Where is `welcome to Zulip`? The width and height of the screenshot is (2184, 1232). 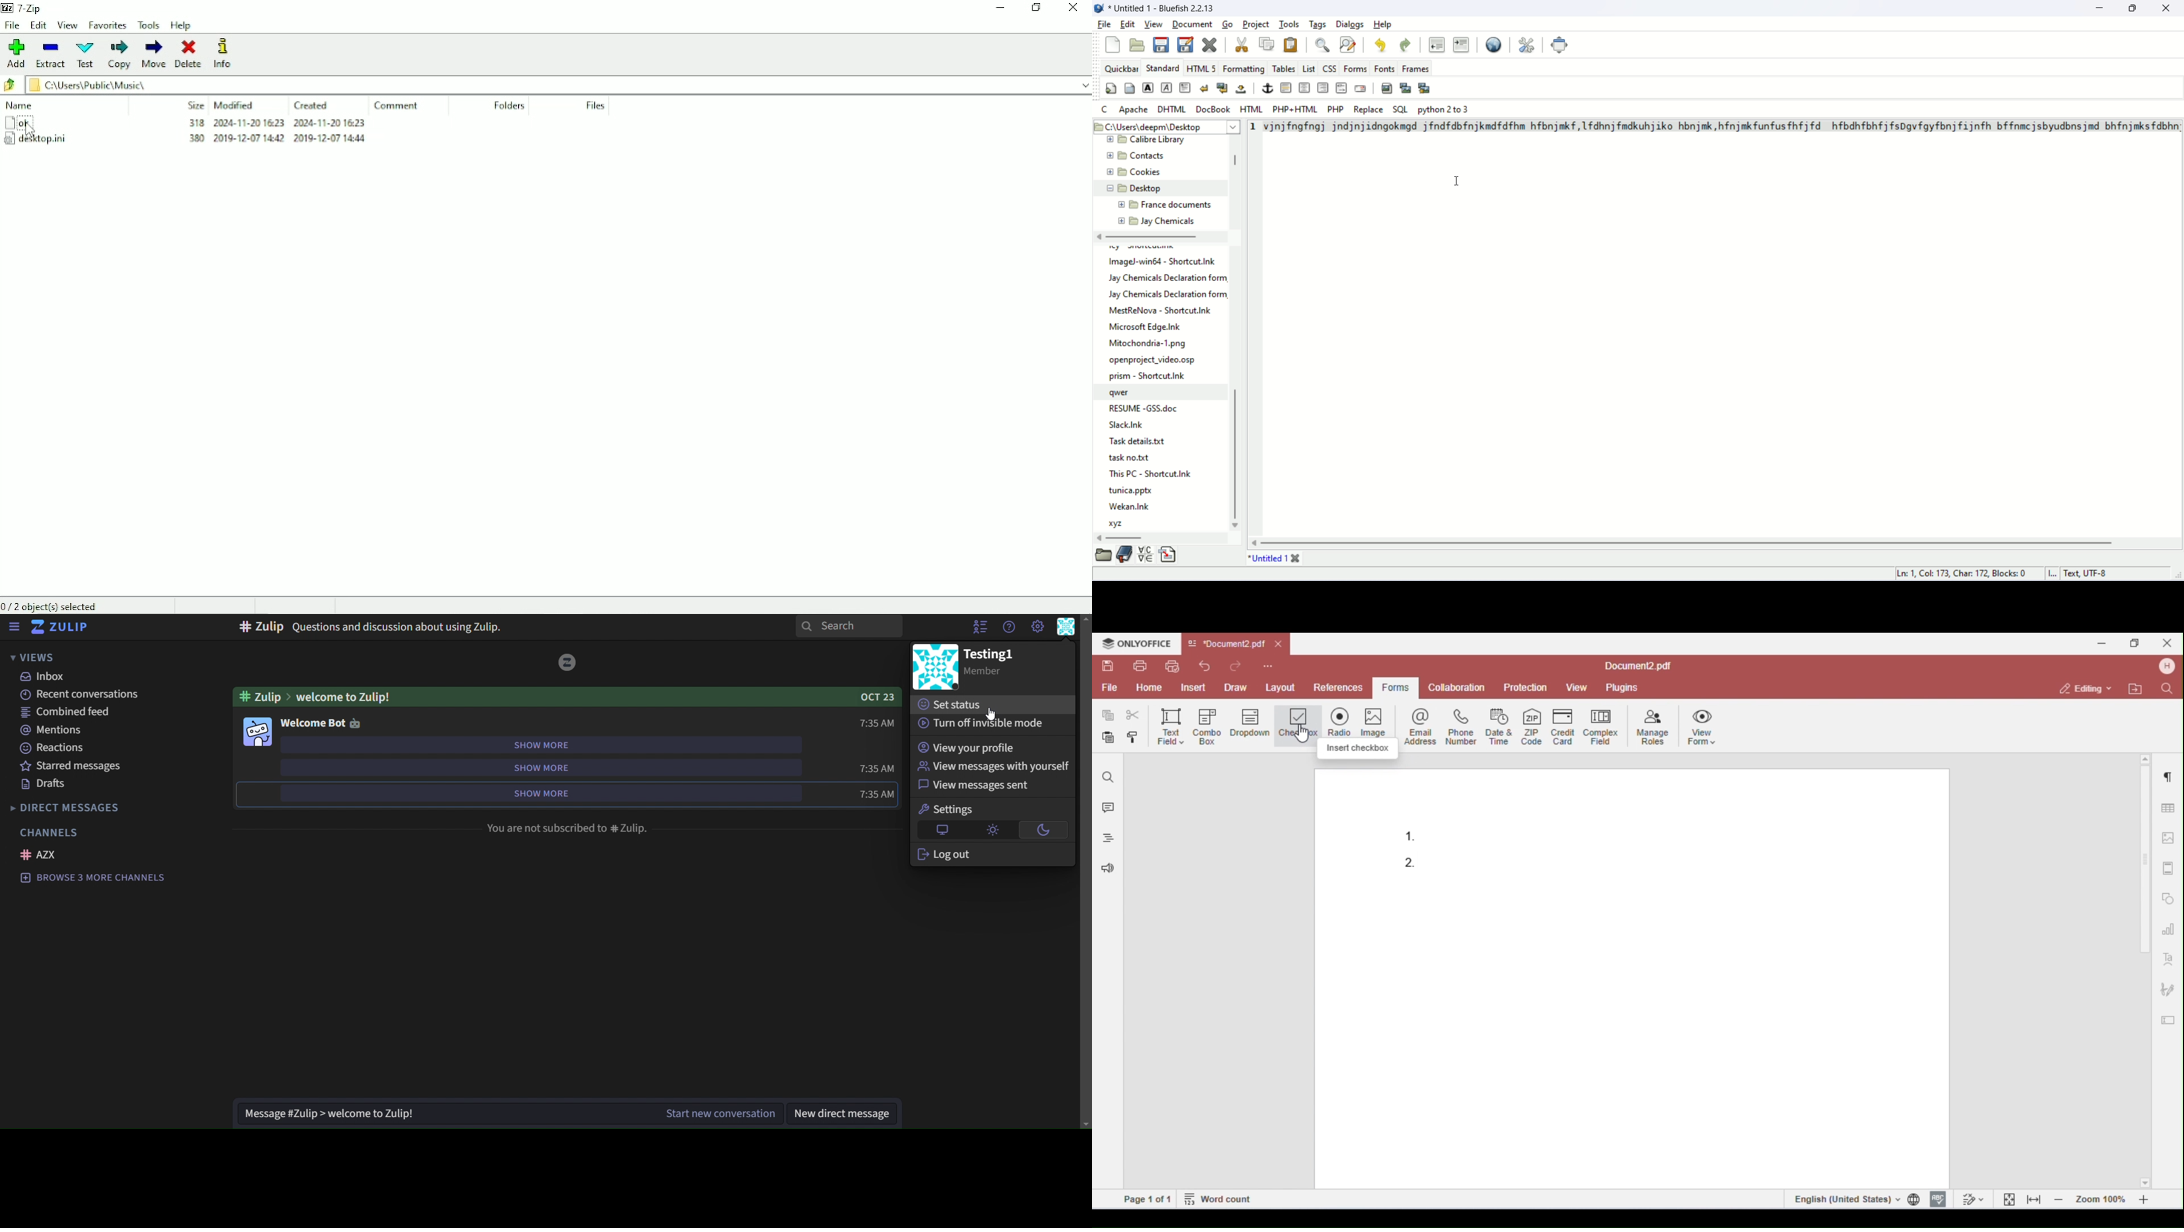
welcome to Zulip is located at coordinates (325, 695).